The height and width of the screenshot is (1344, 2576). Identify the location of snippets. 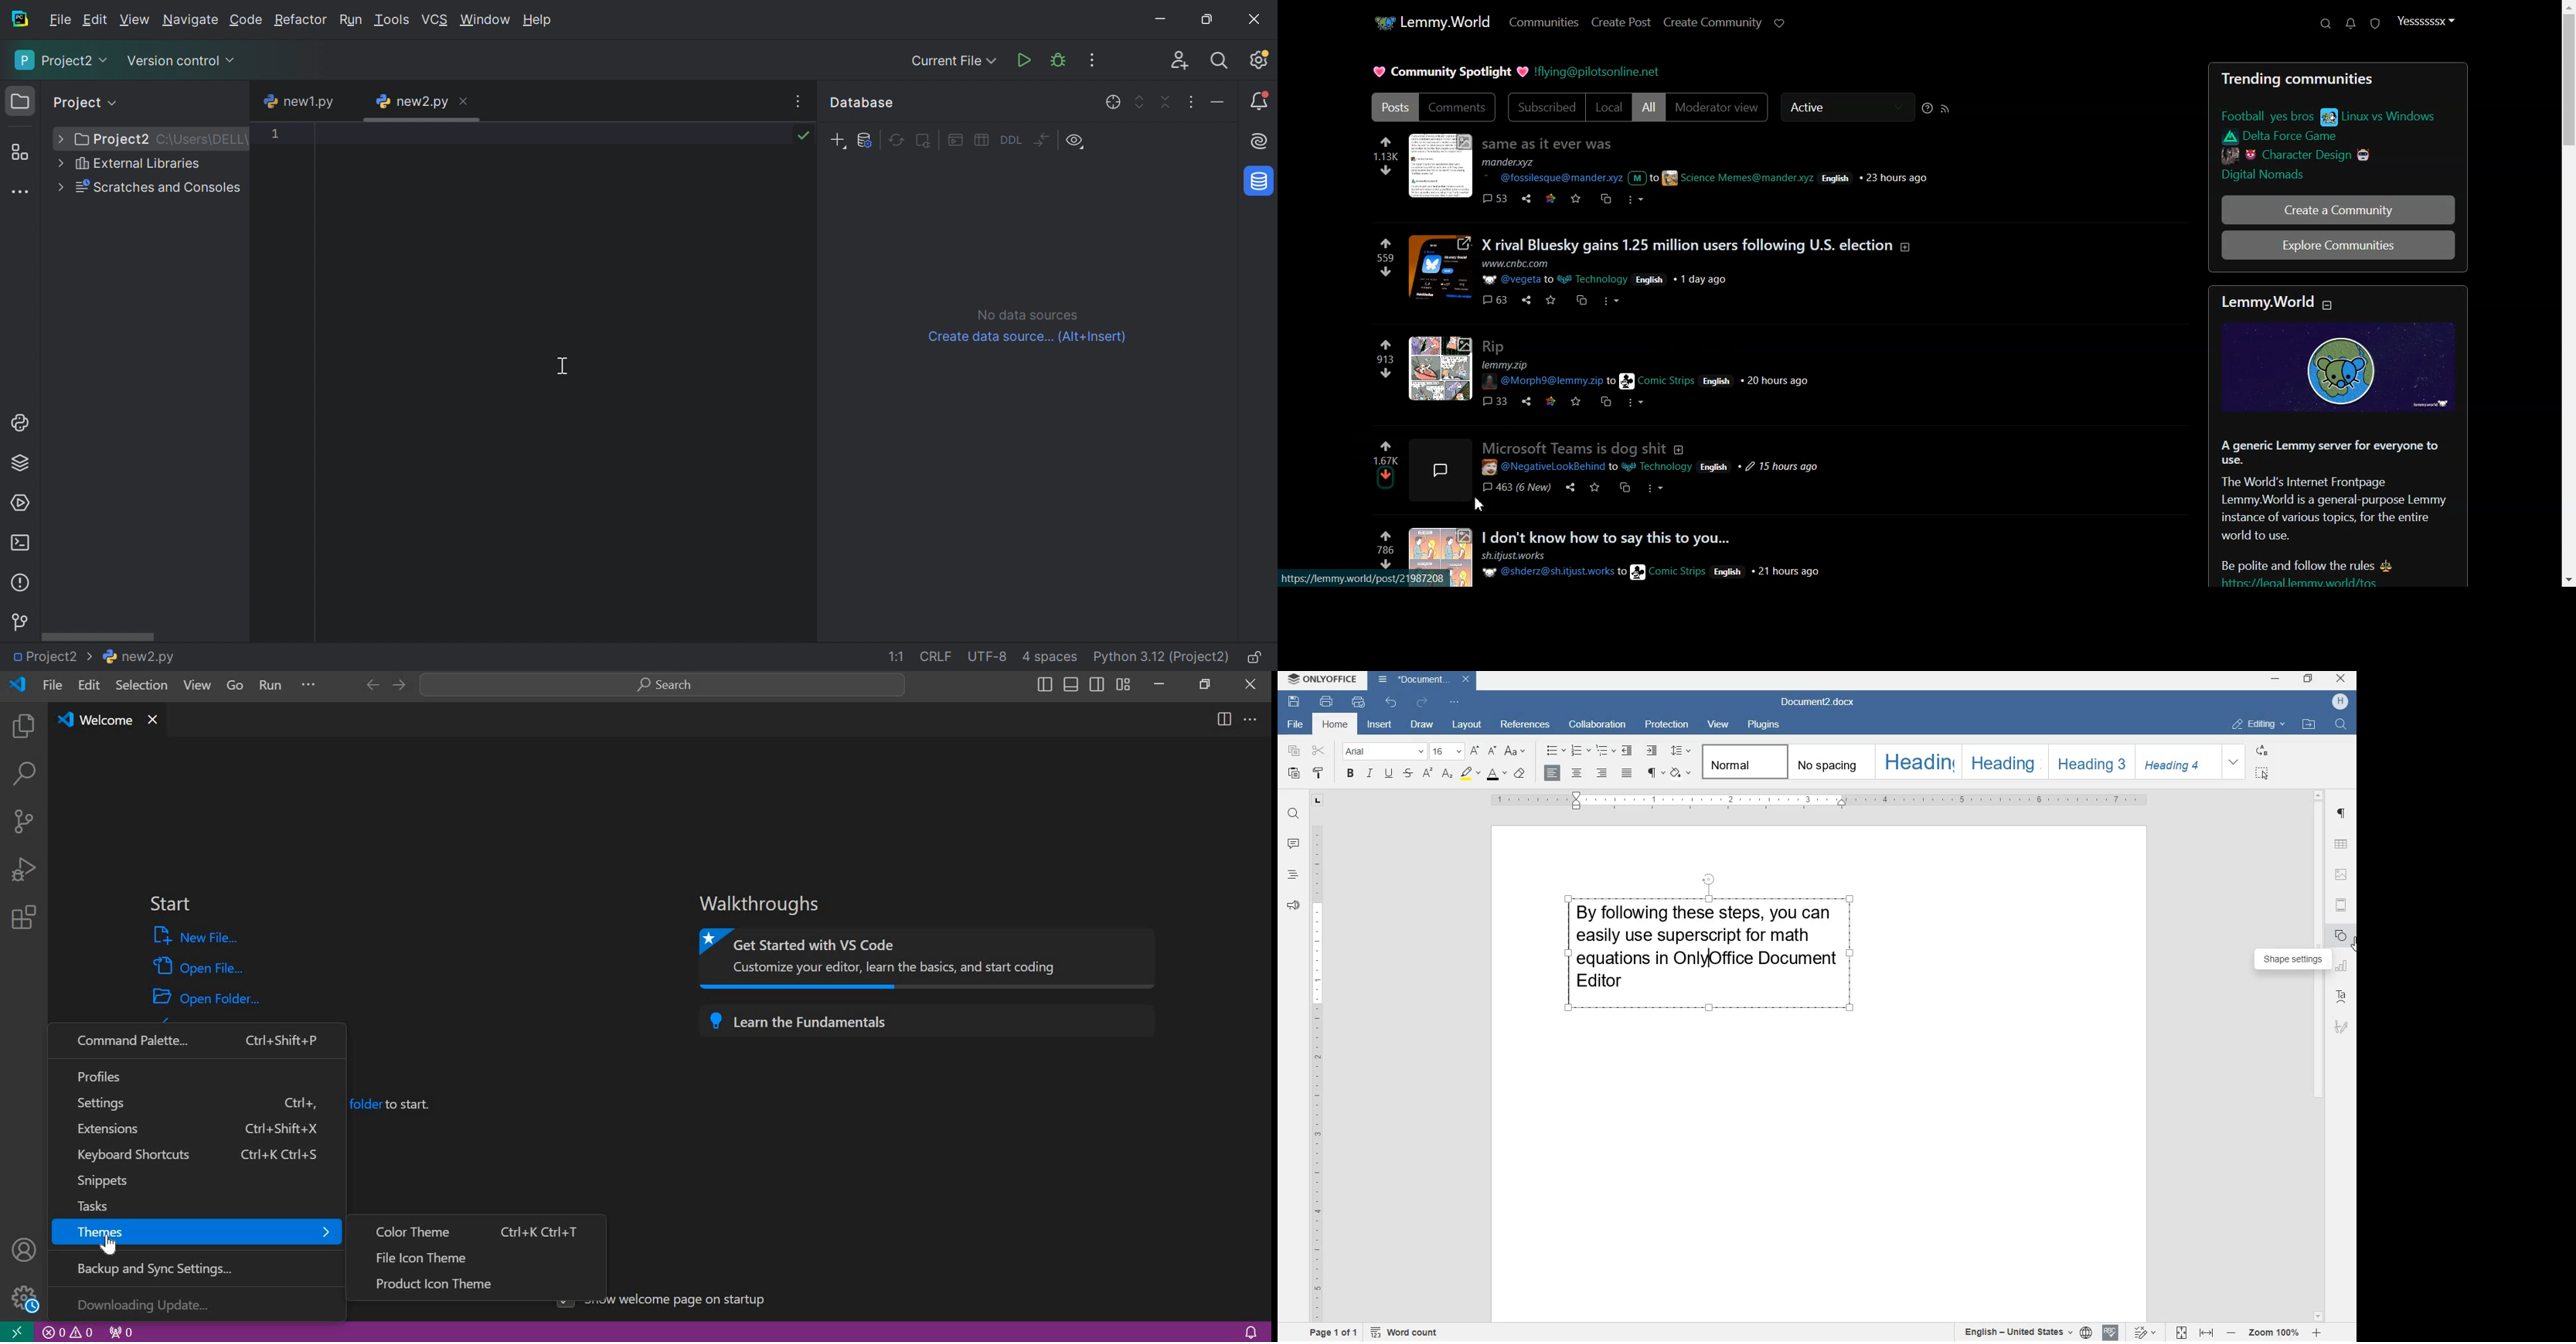
(193, 1182).